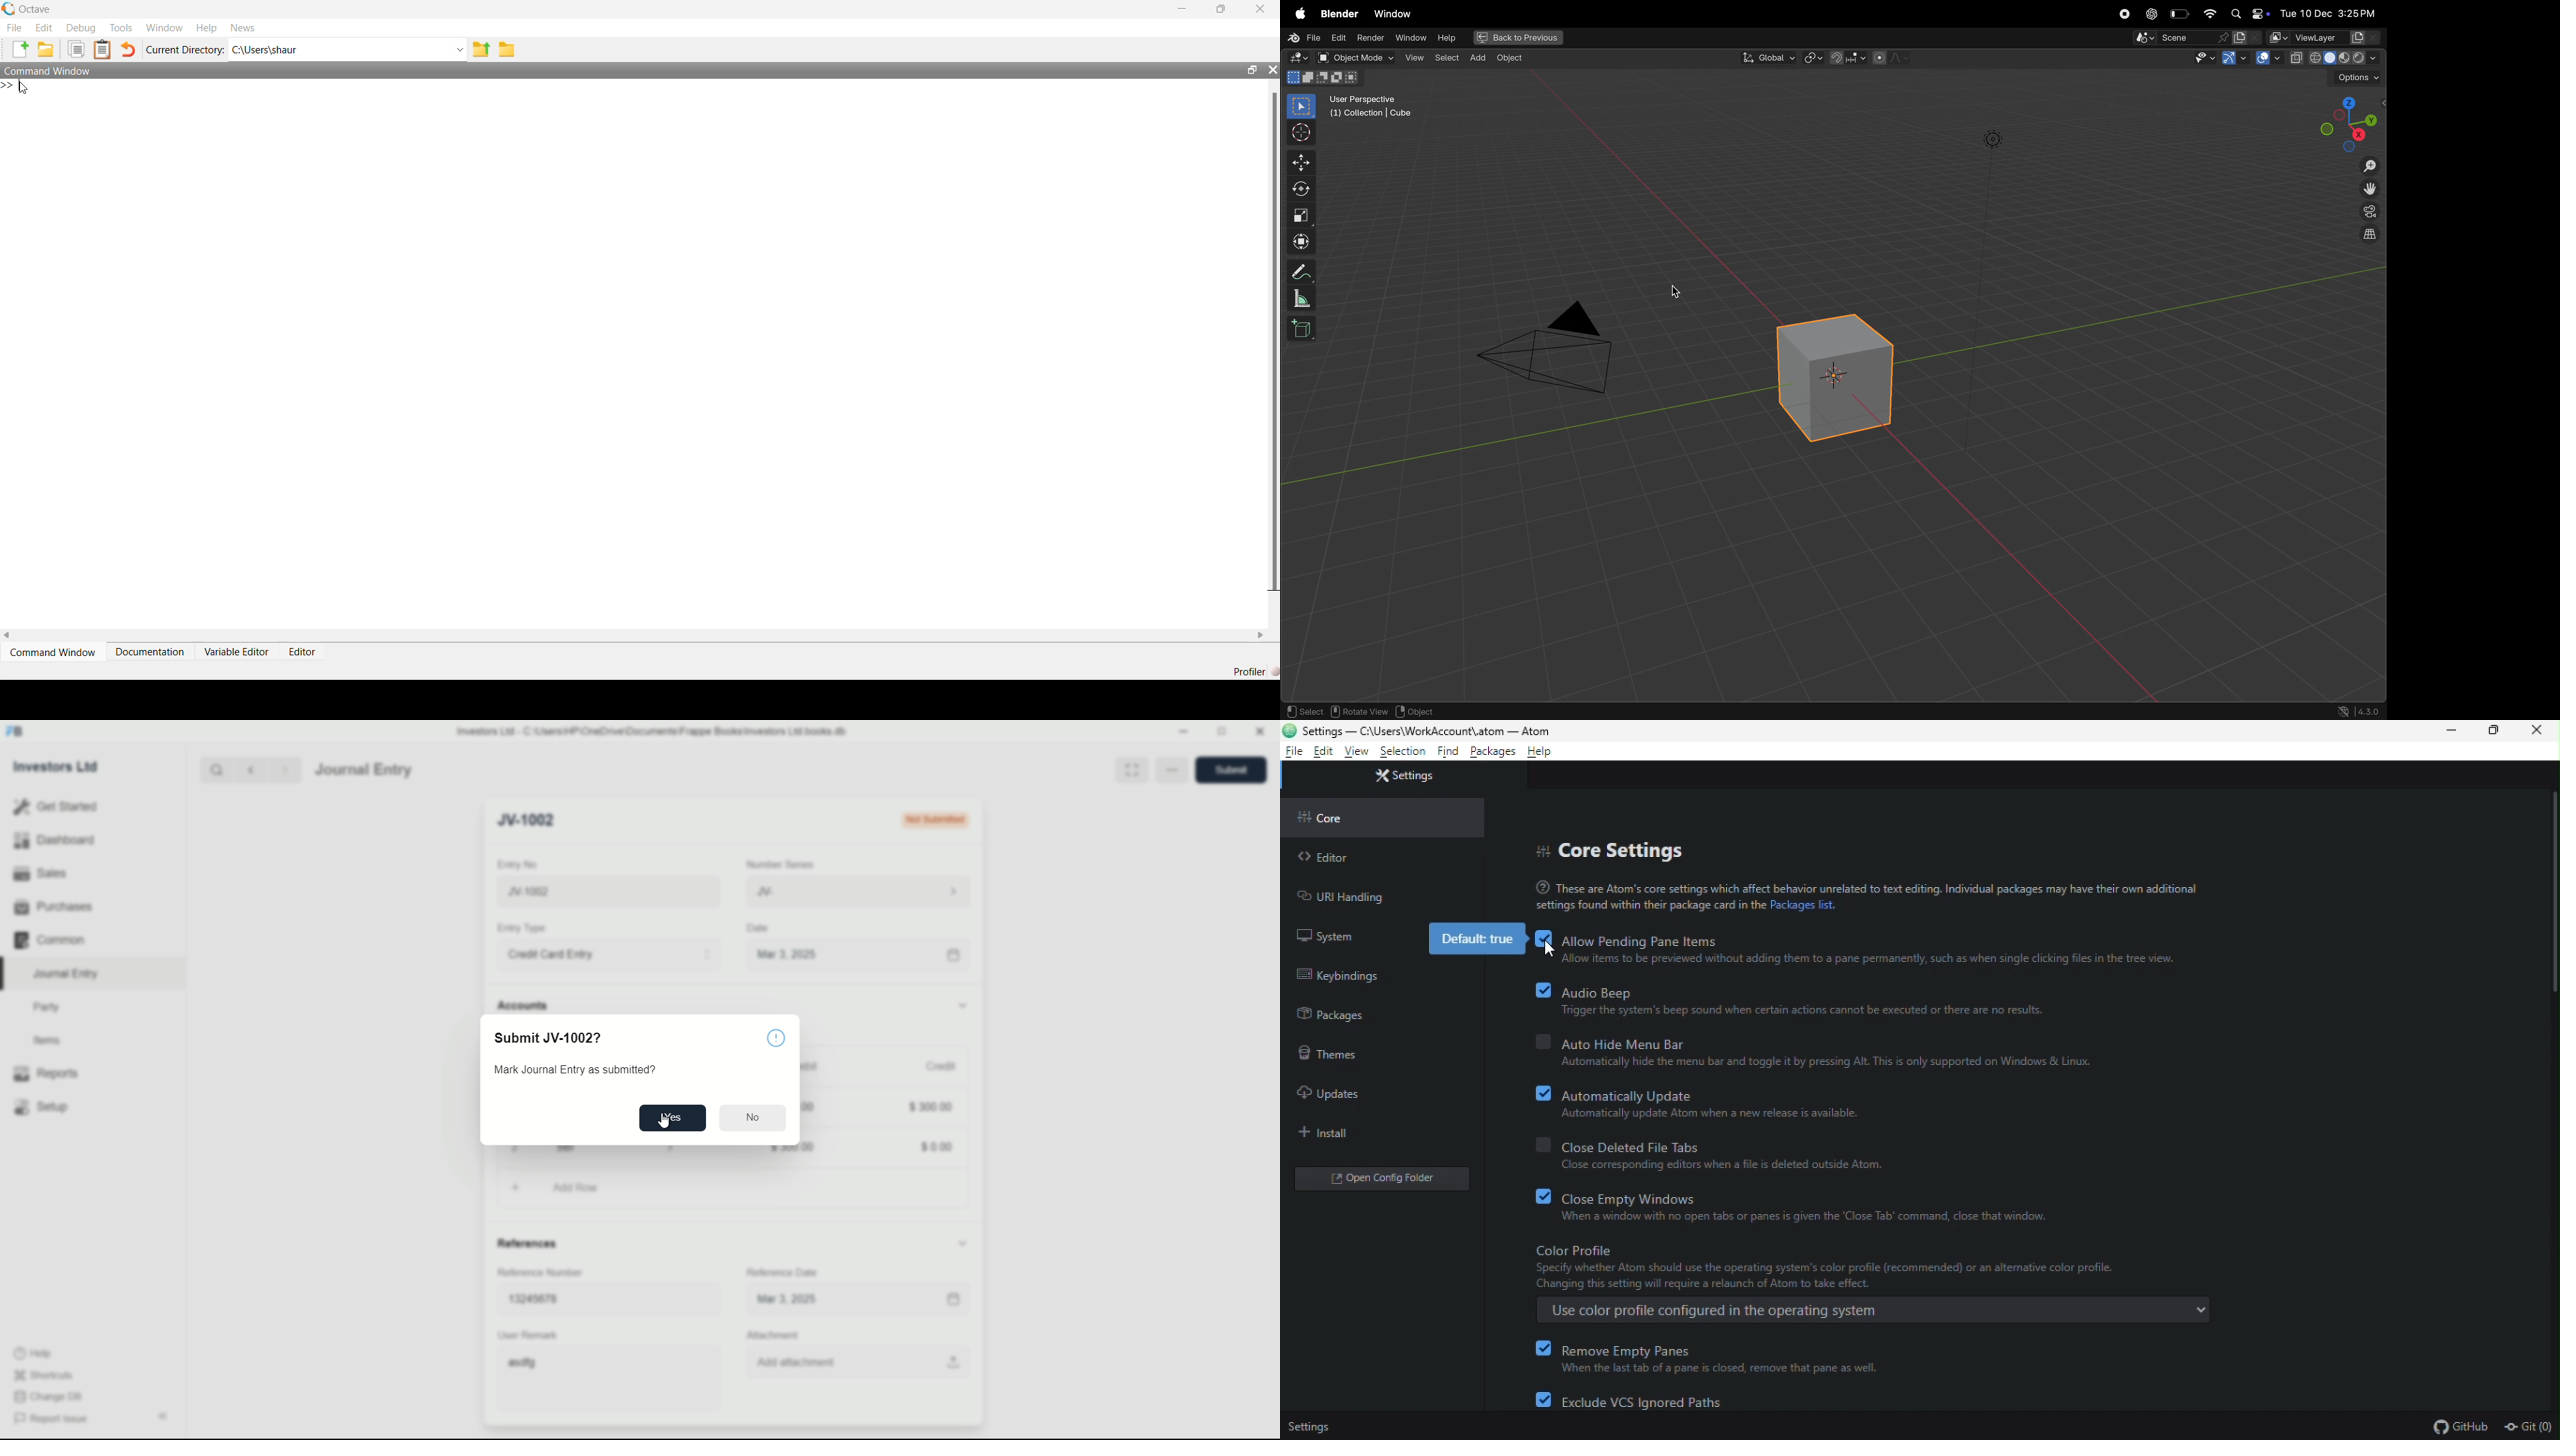 The image size is (2576, 1456). Describe the element at coordinates (1698, 1101) in the screenshot. I see `automatically updates. Automatically update Atom when a new release is available.` at that location.